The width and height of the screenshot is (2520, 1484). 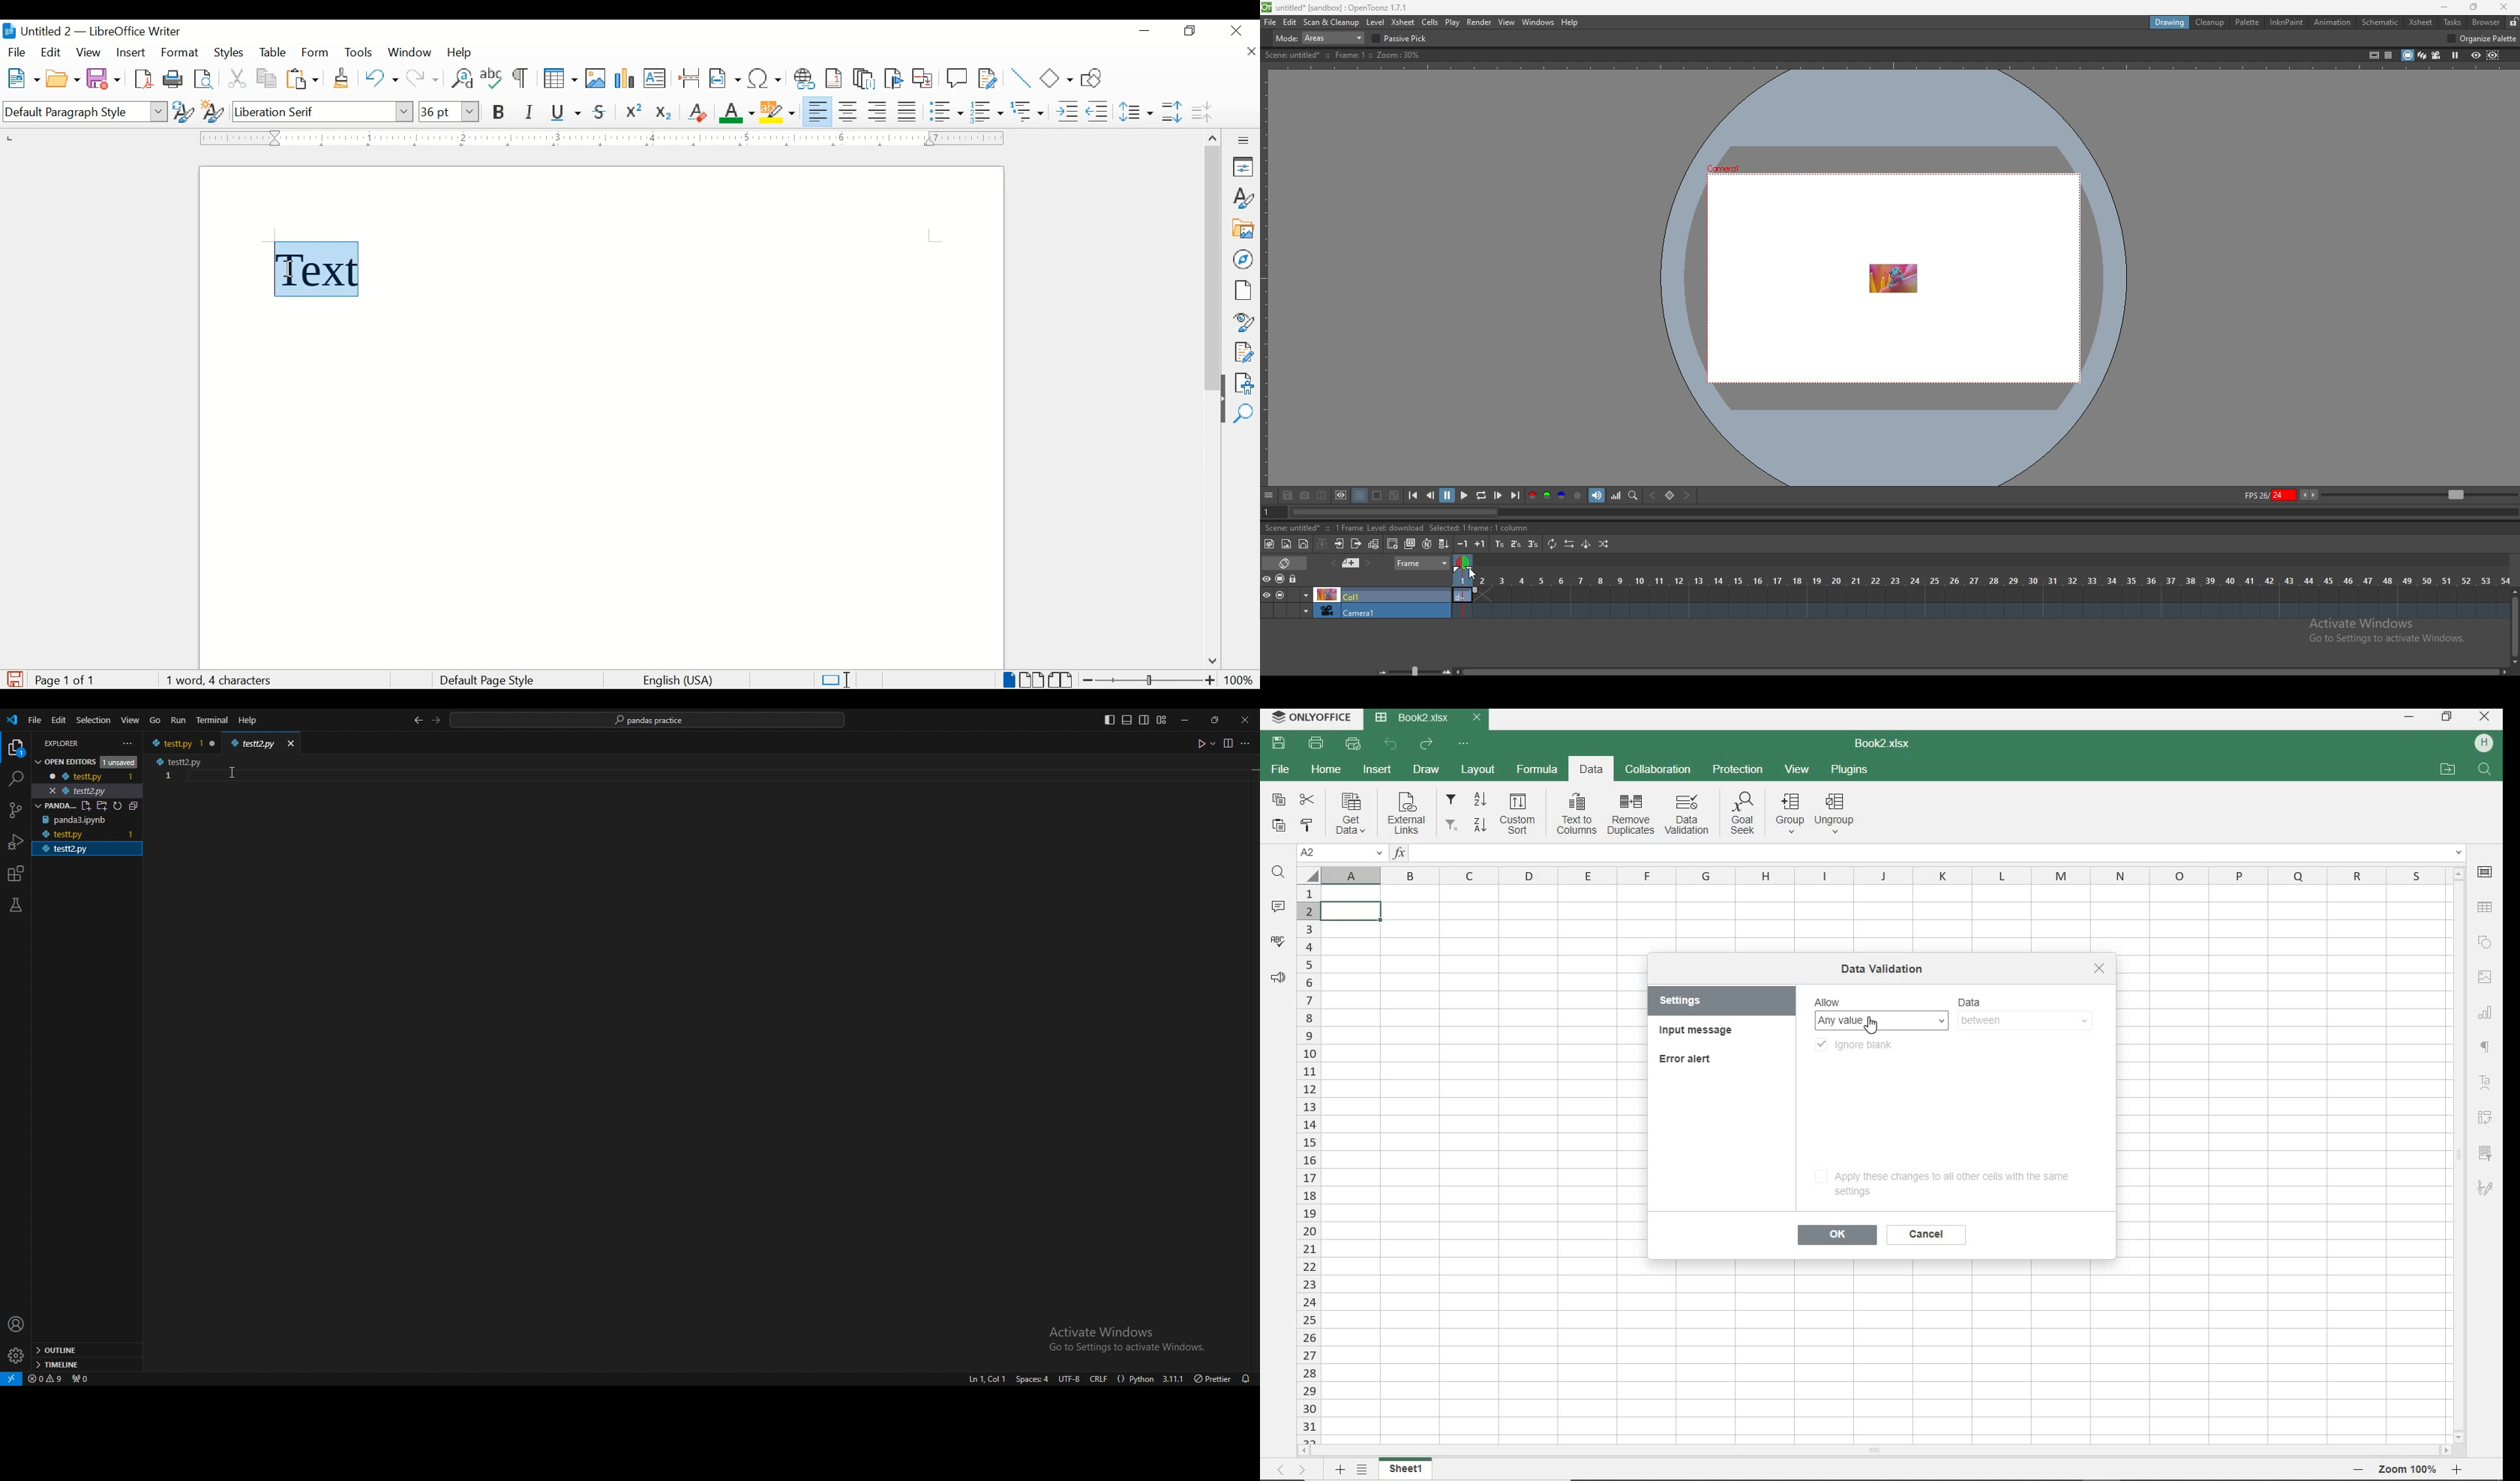 I want to click on ADD SHEET, so click(x=1340, y=1471).